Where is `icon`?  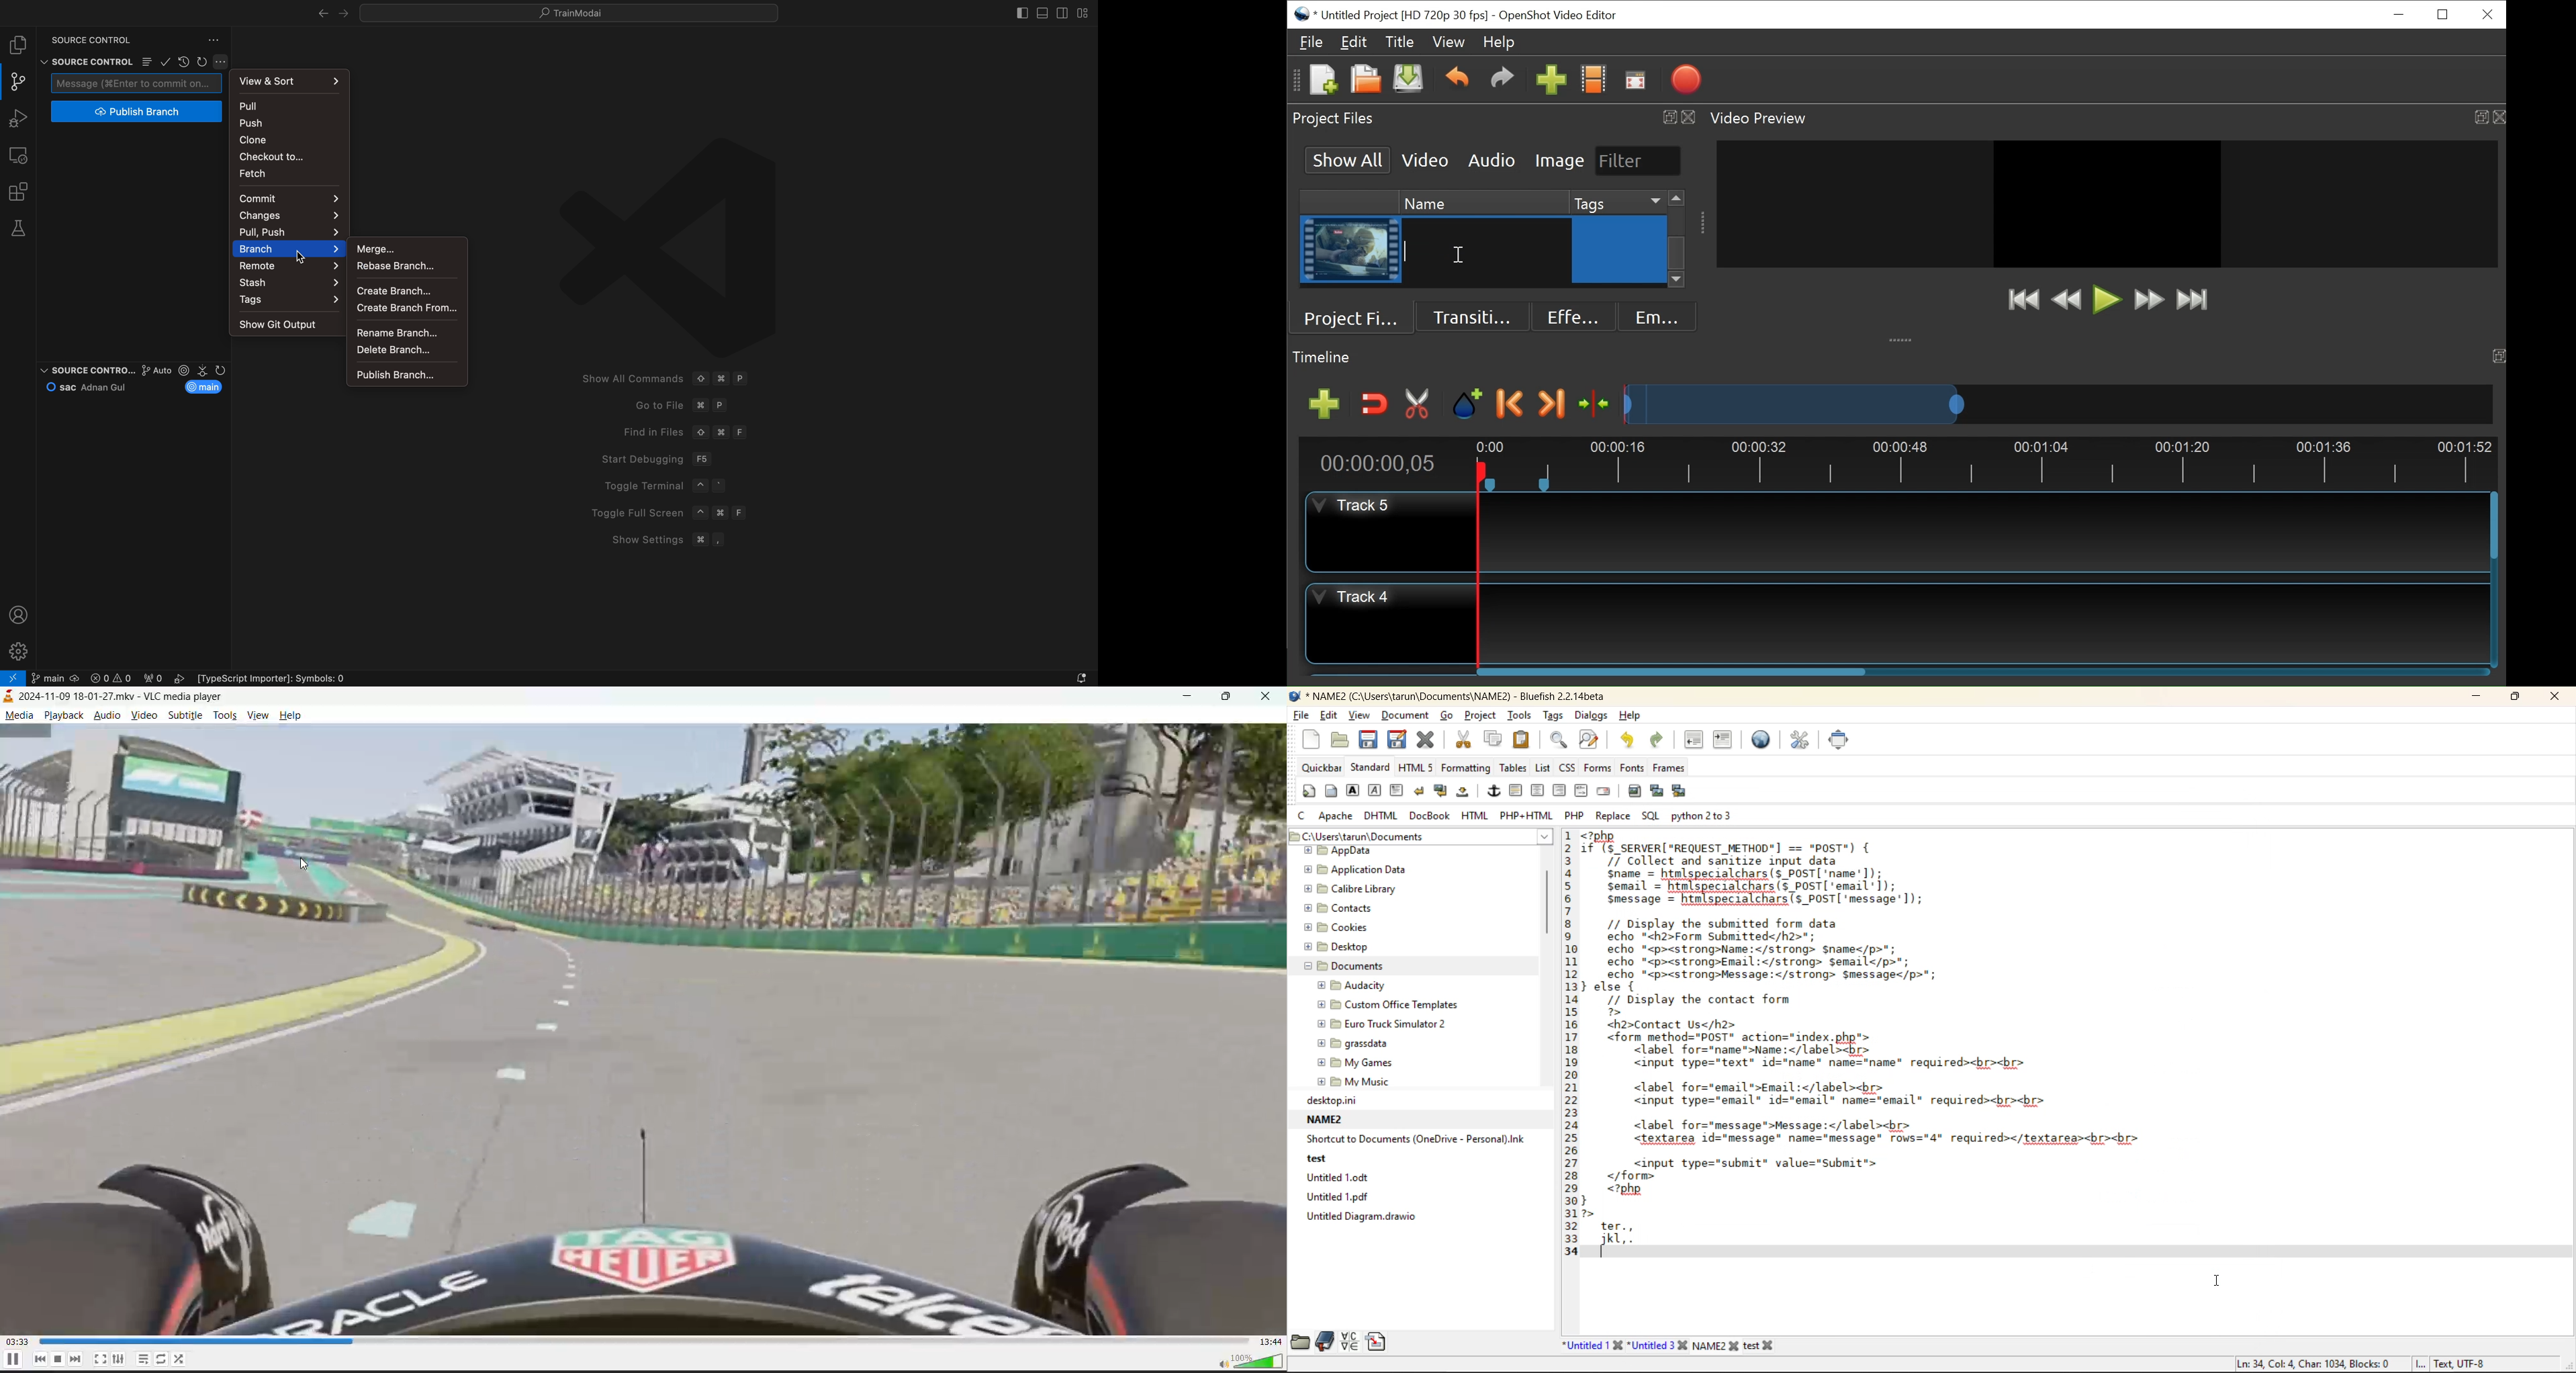
icon is located at coordinates (11, 697).